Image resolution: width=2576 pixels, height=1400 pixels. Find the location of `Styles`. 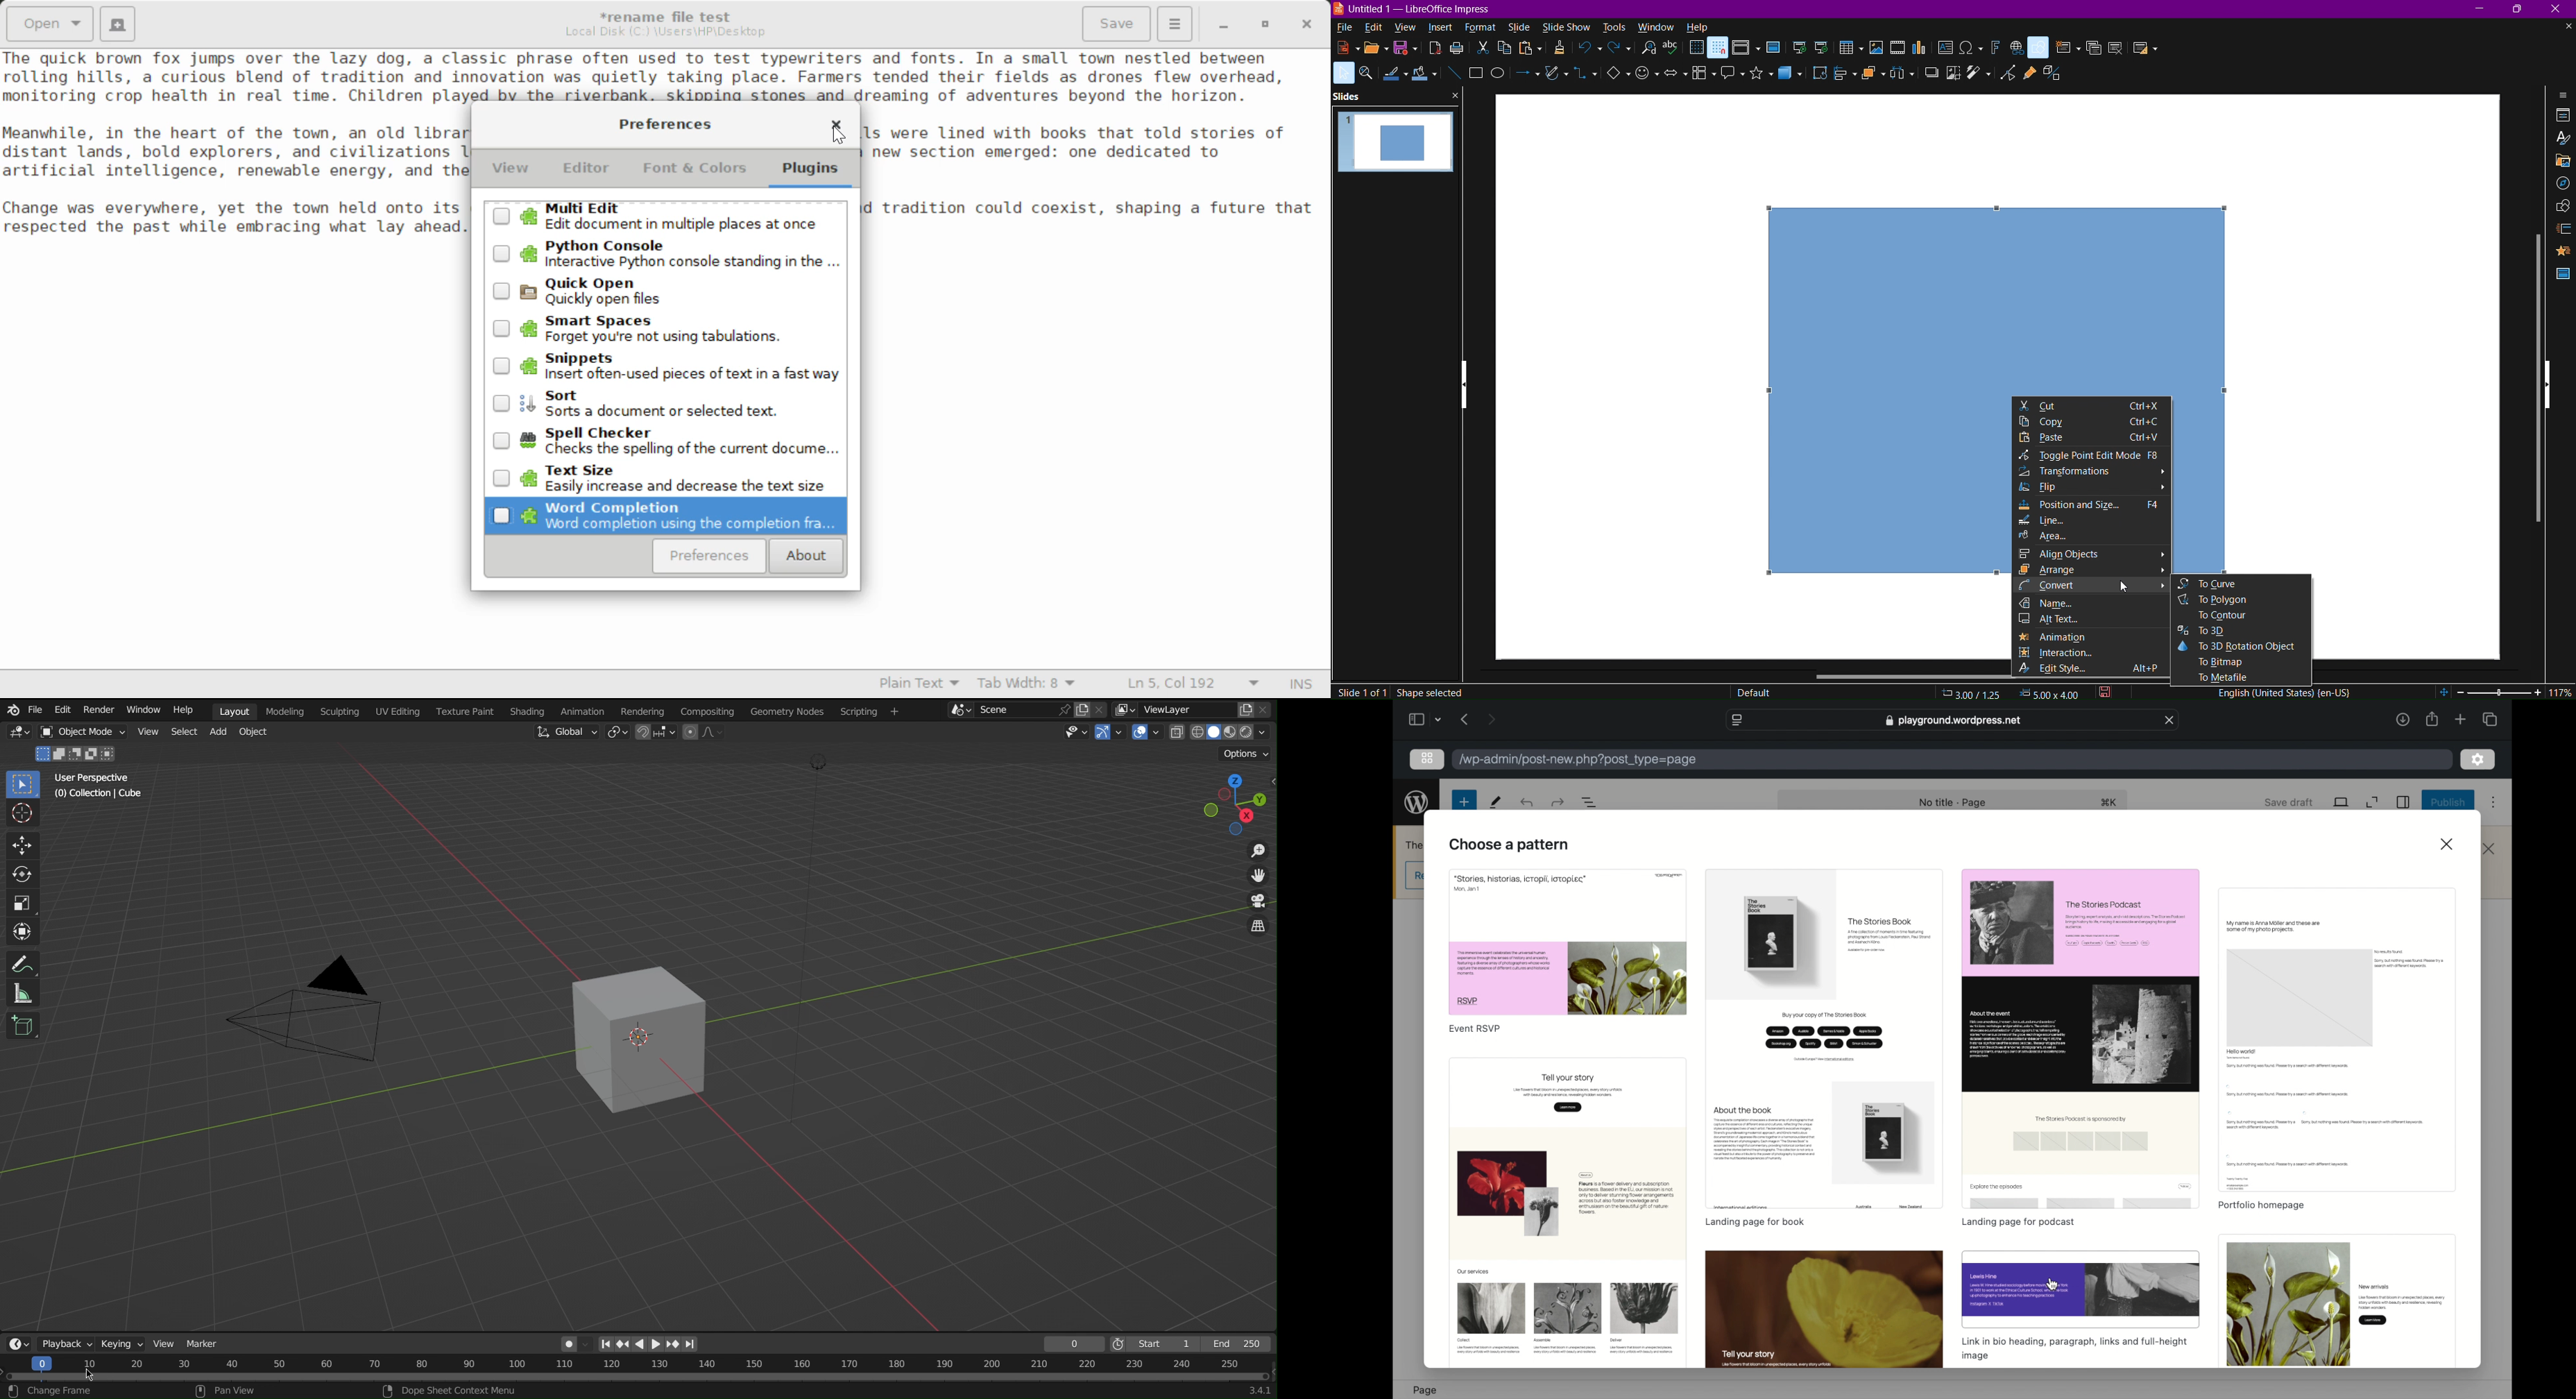

Styles is located at coordinates (2561, 139).